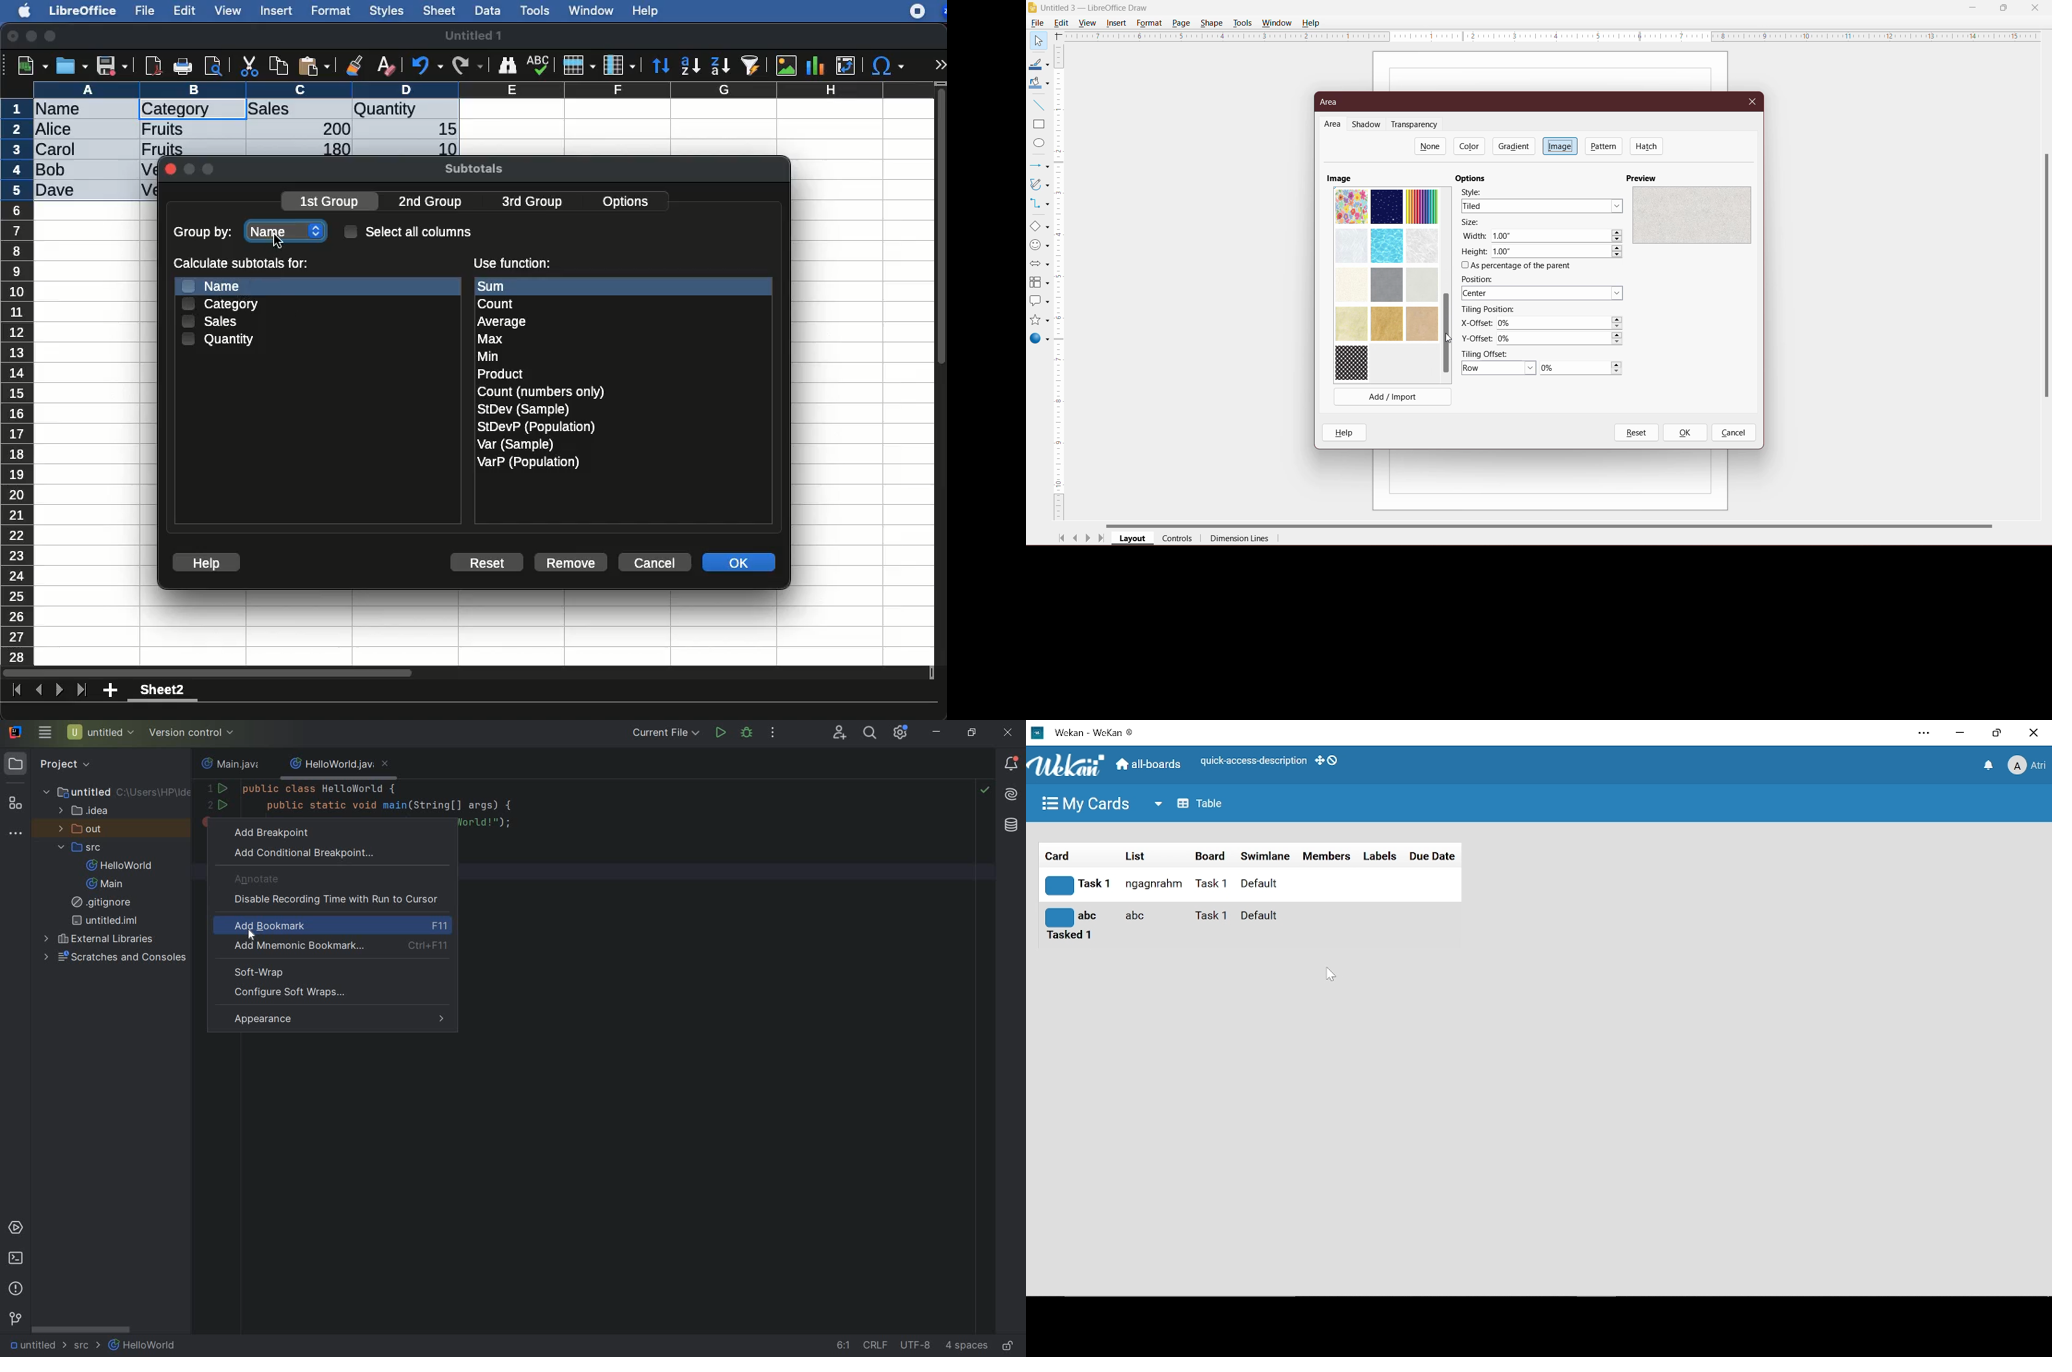 This screenshot has width=2072, height=1372. What do you see at coordinates (288, 227) in the screenshot?
I see `name` at bounding box center [288, 227].